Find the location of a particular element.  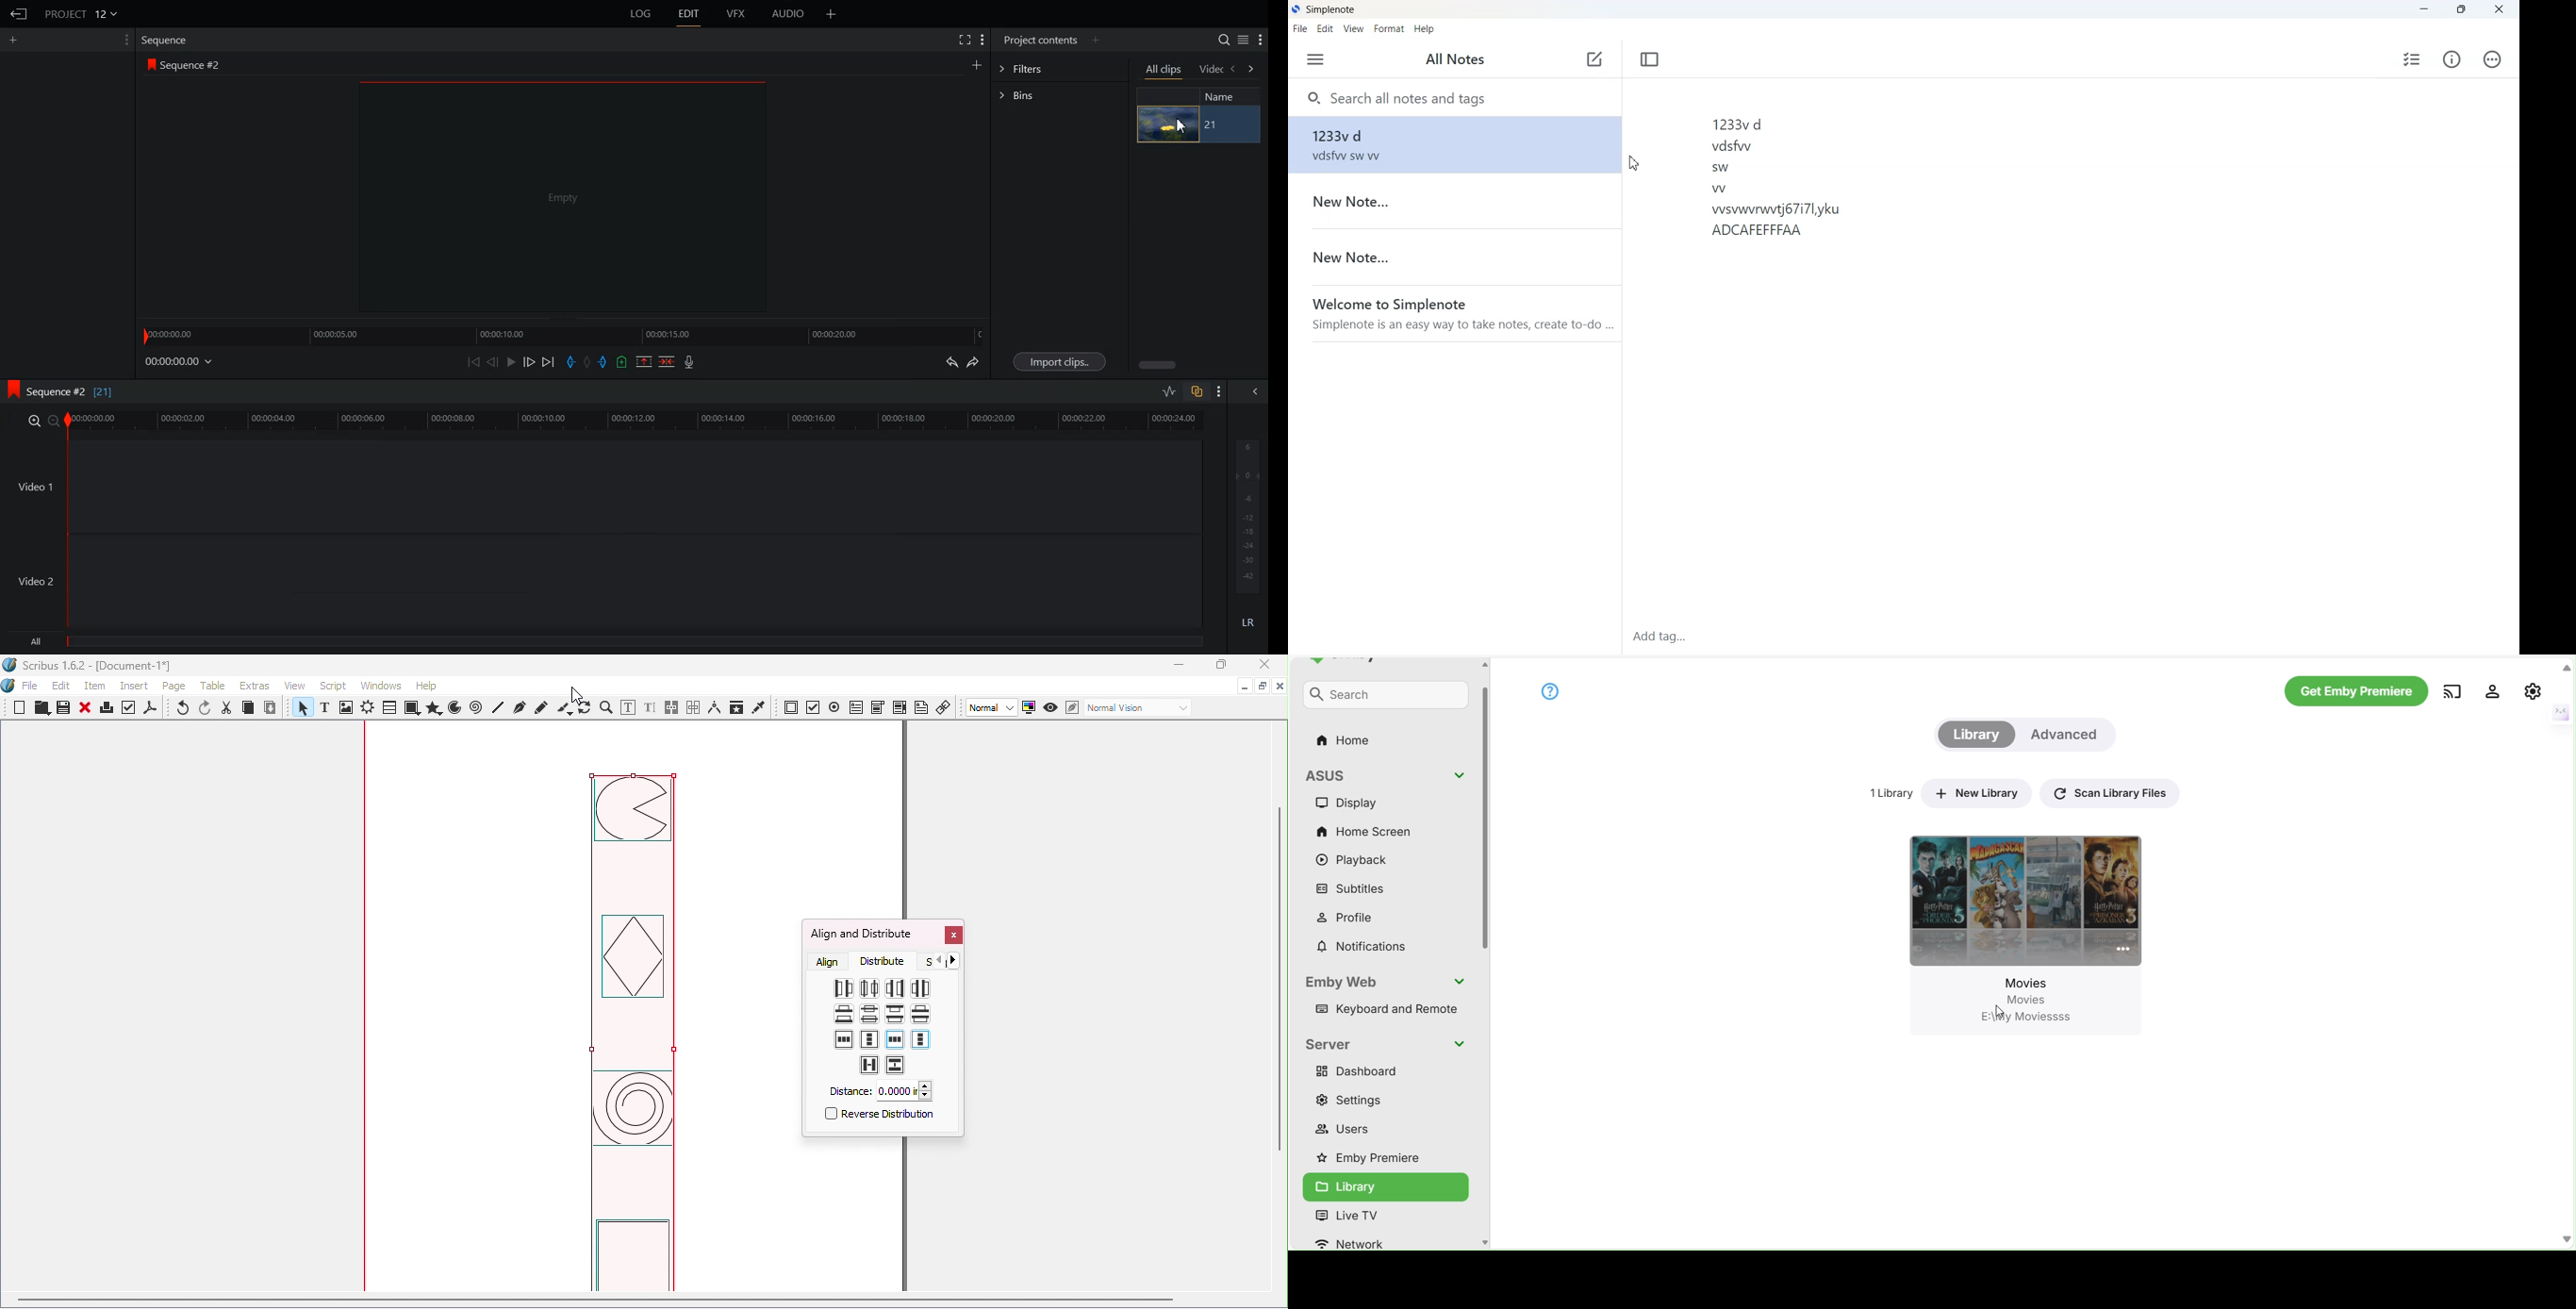

Nudge One Frame Back is located at coordinates (494, 362).